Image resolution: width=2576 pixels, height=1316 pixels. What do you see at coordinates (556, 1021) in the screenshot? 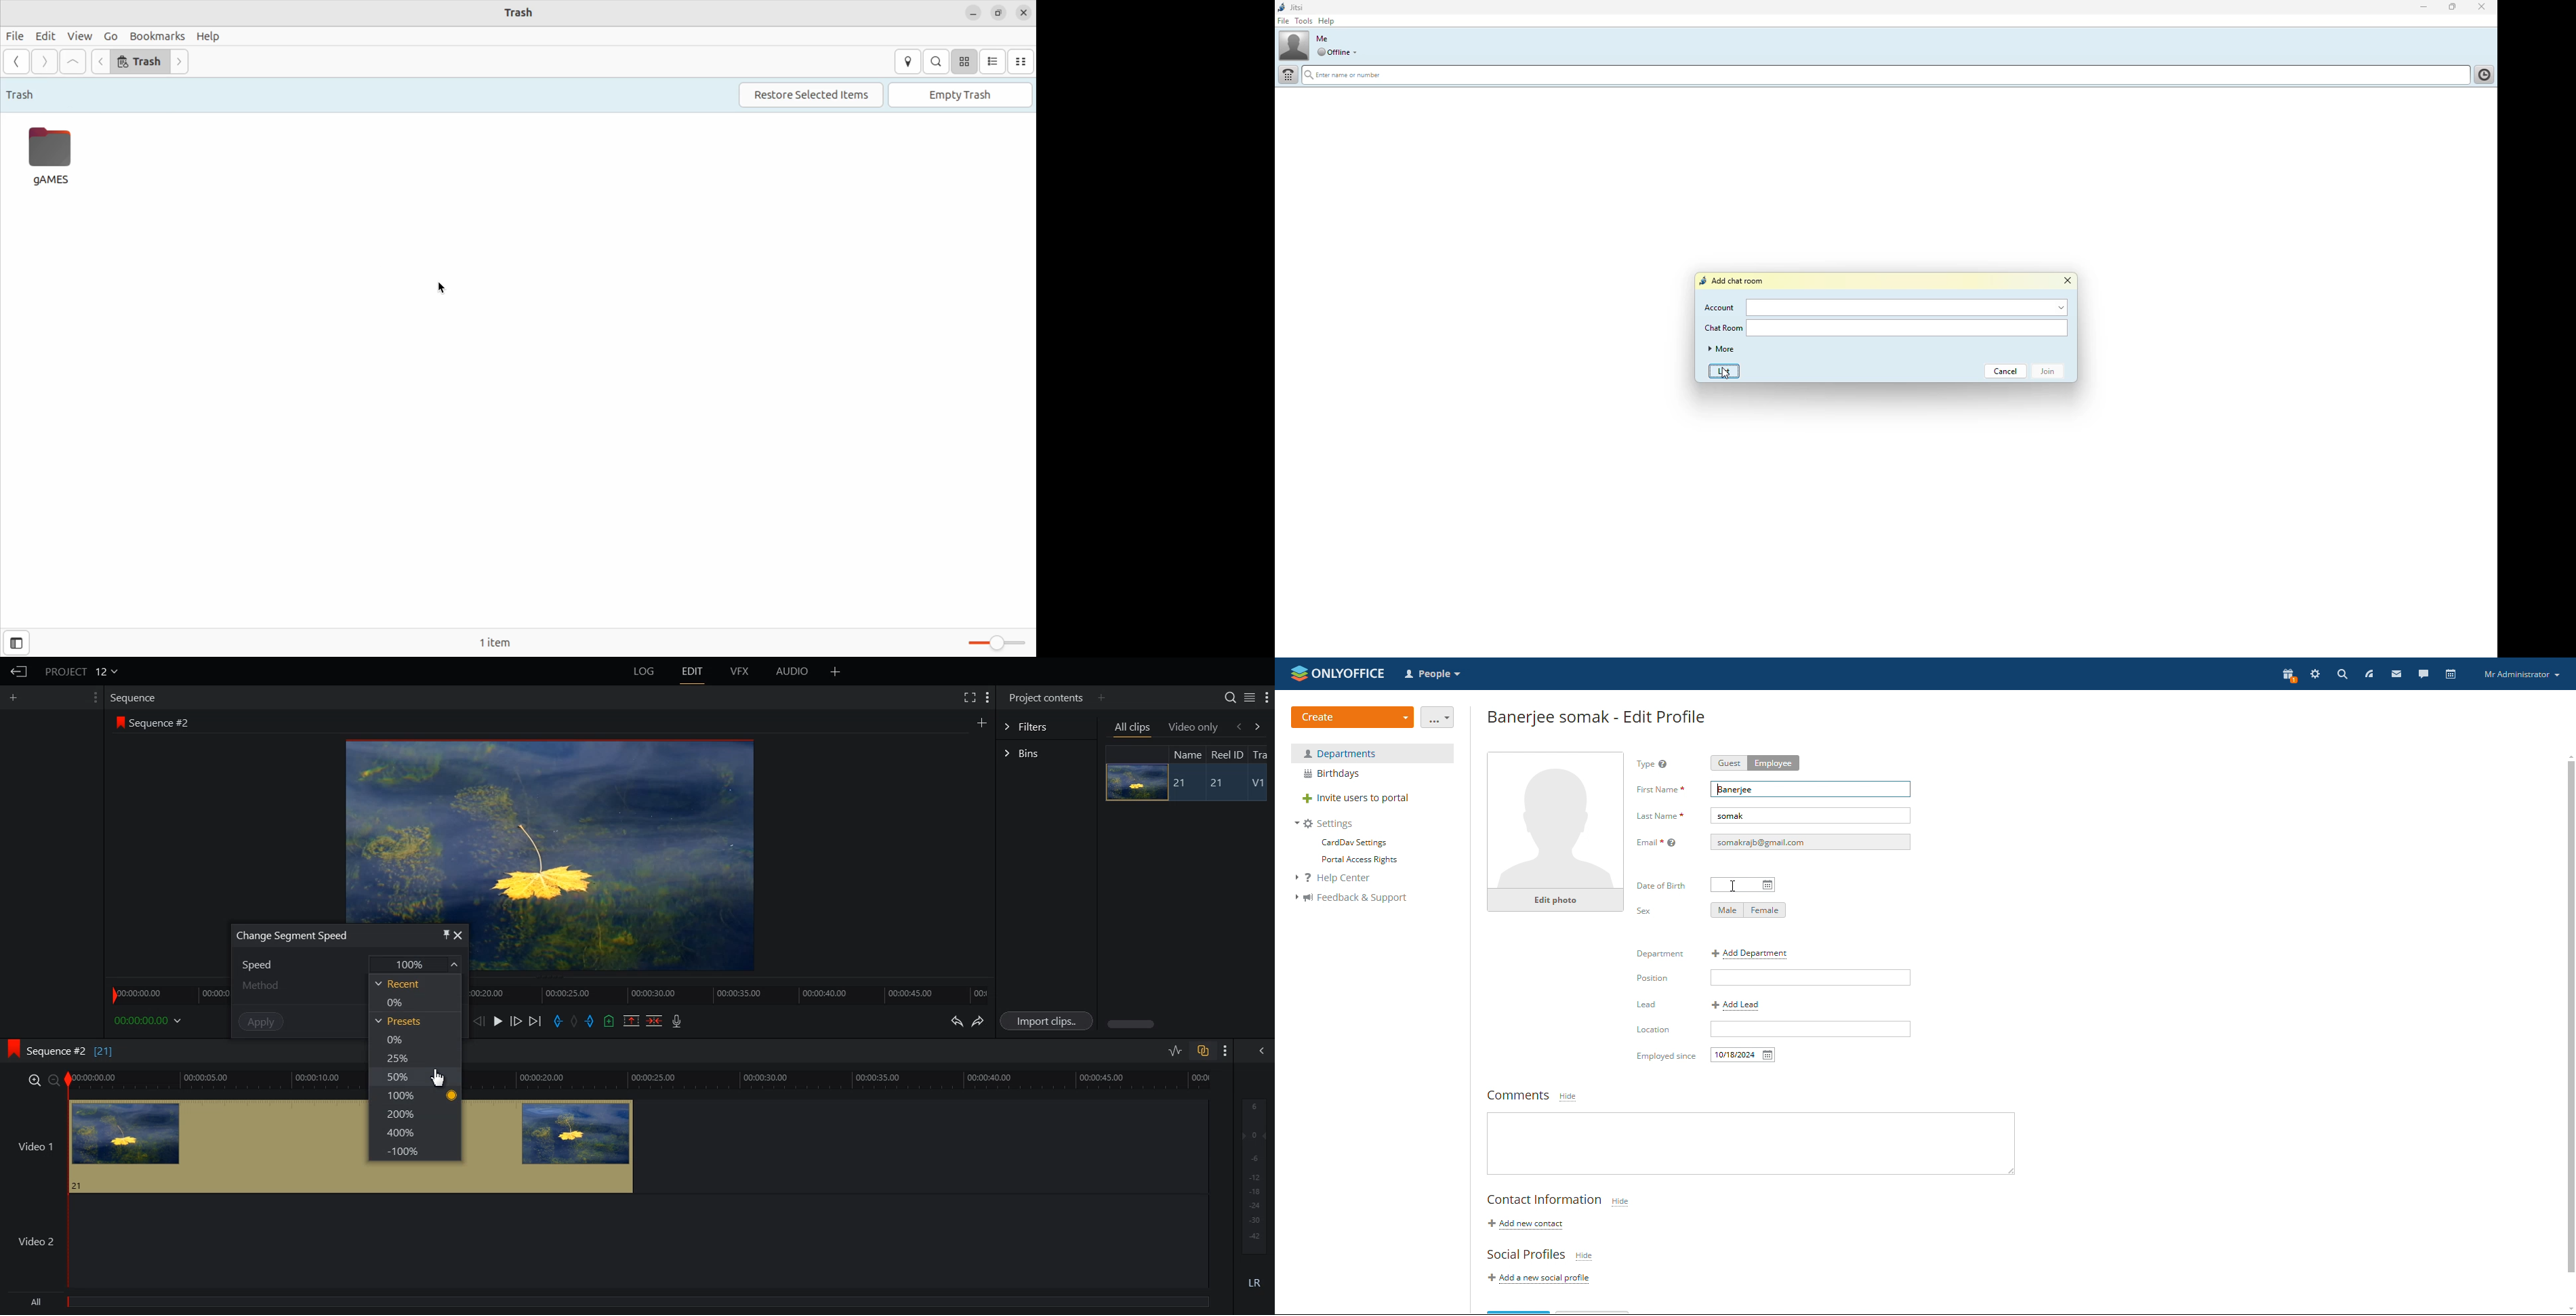
I see `Add an in Mark in current position` at bounding box center [556, 1021].